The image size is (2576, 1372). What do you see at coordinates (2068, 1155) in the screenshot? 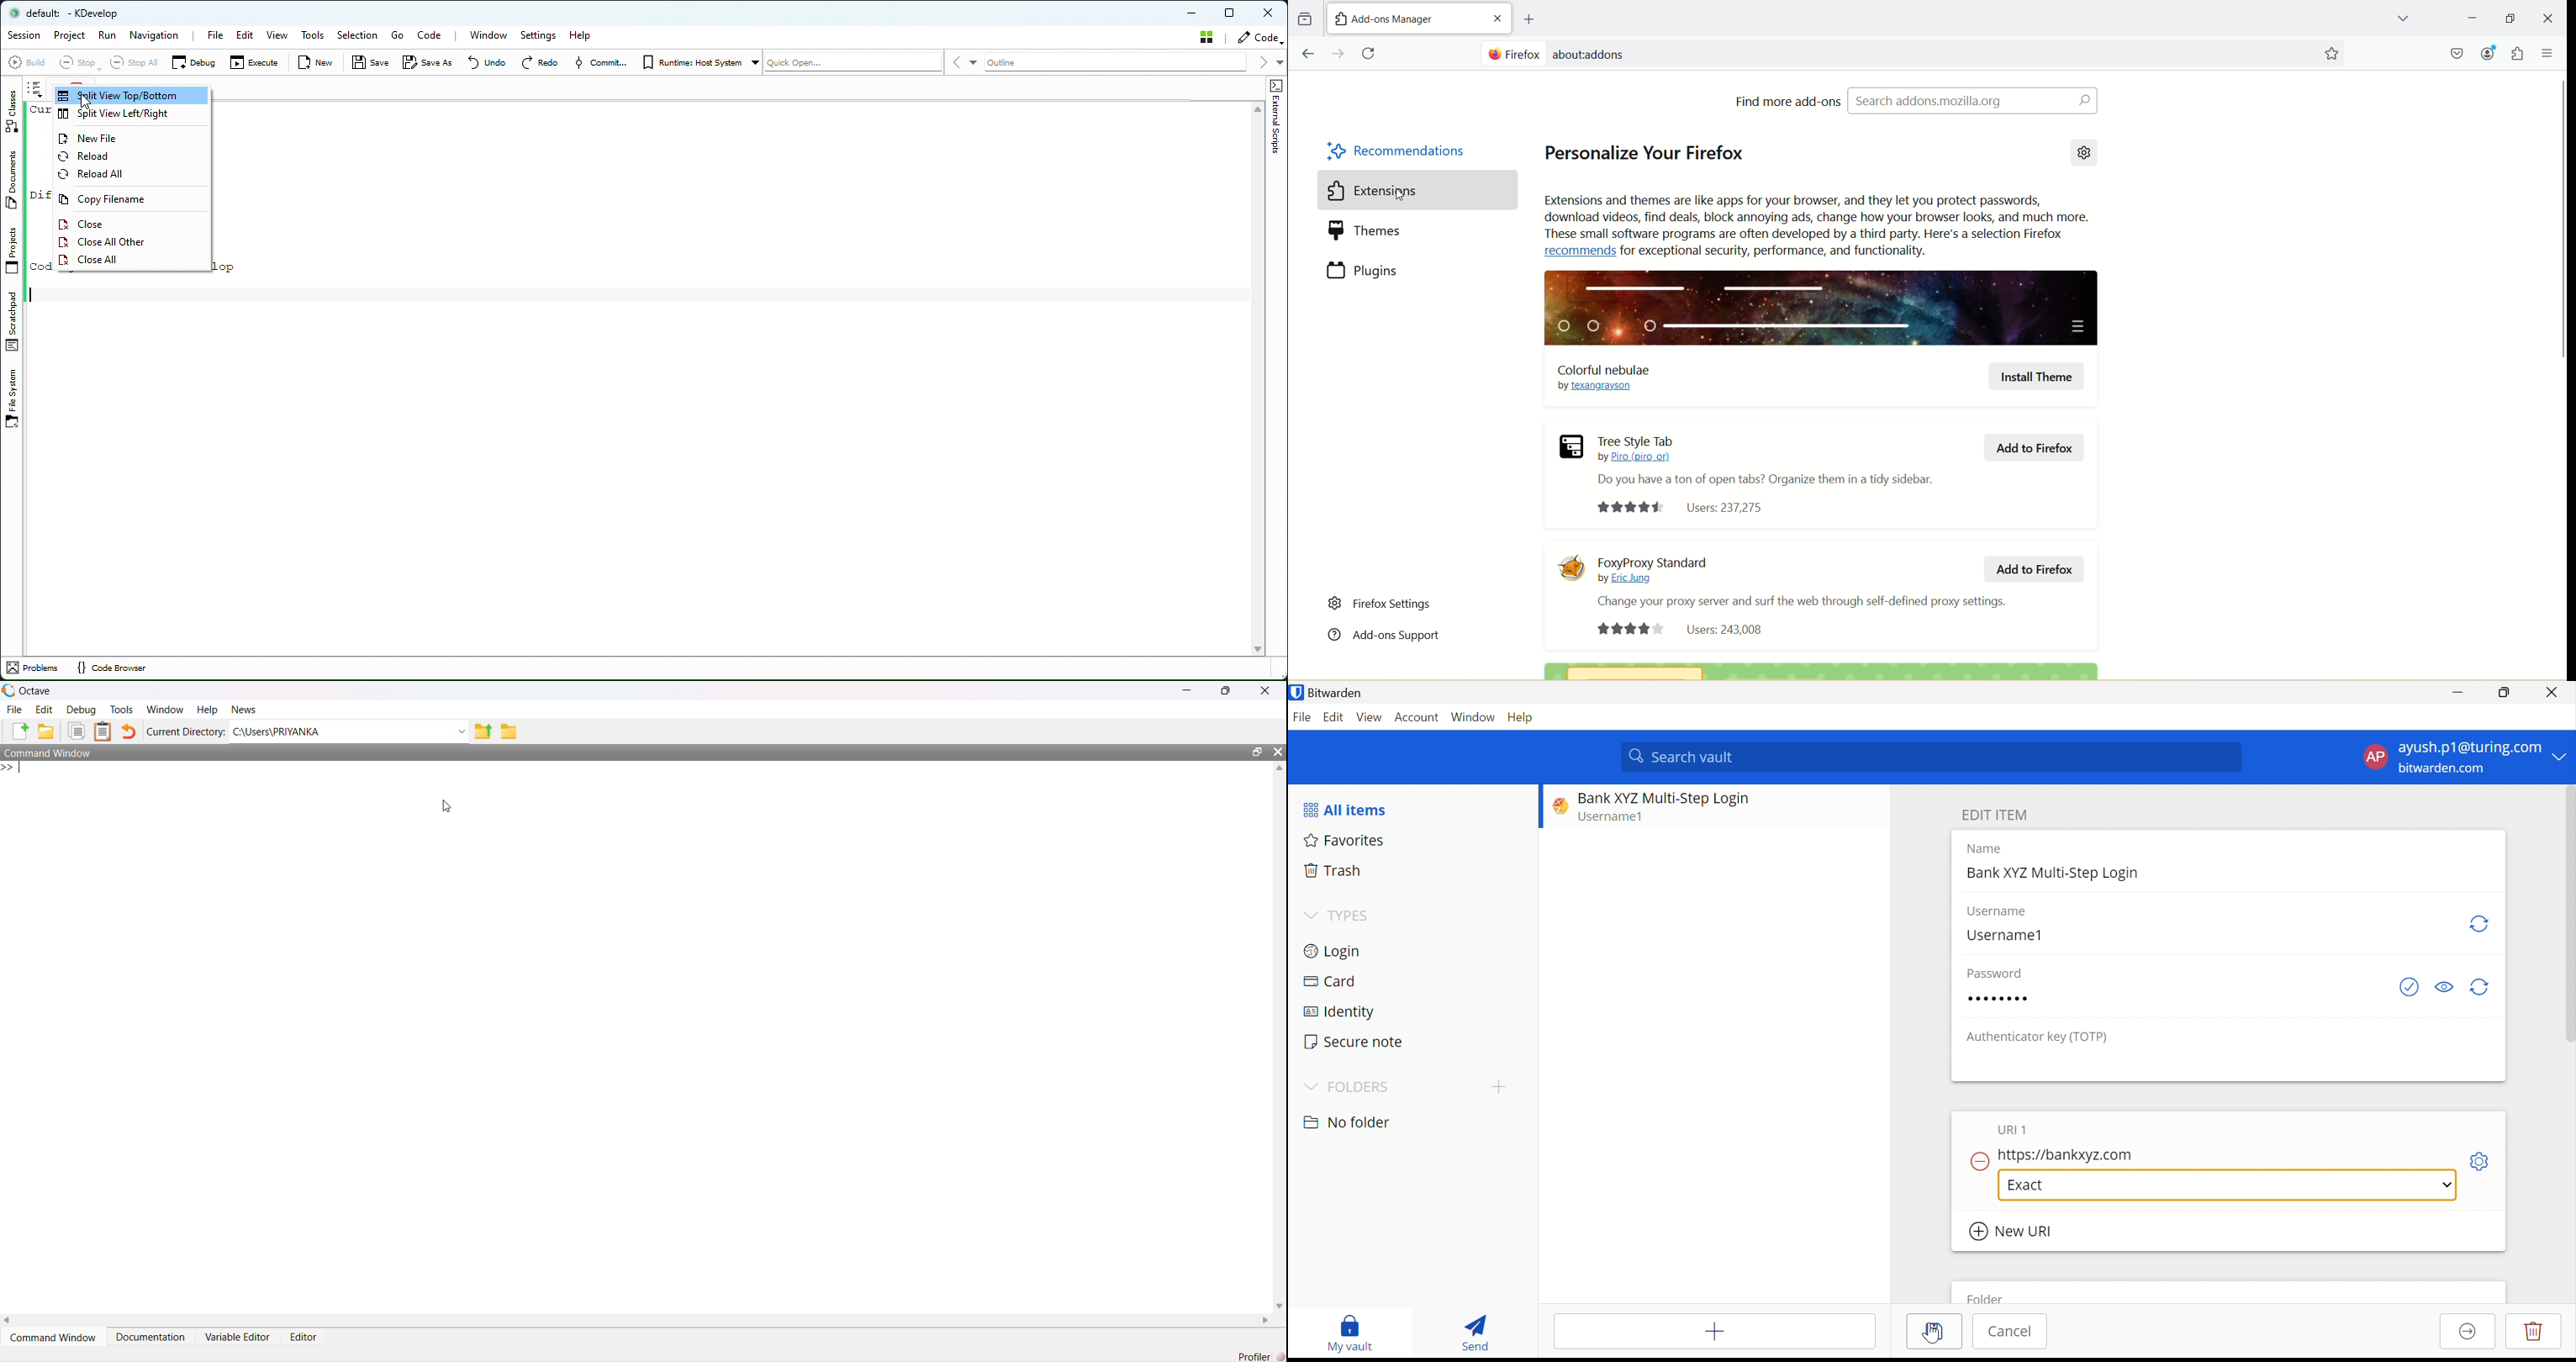
I see `https://bankxyz.com` at bounding box center [2068, 1155].